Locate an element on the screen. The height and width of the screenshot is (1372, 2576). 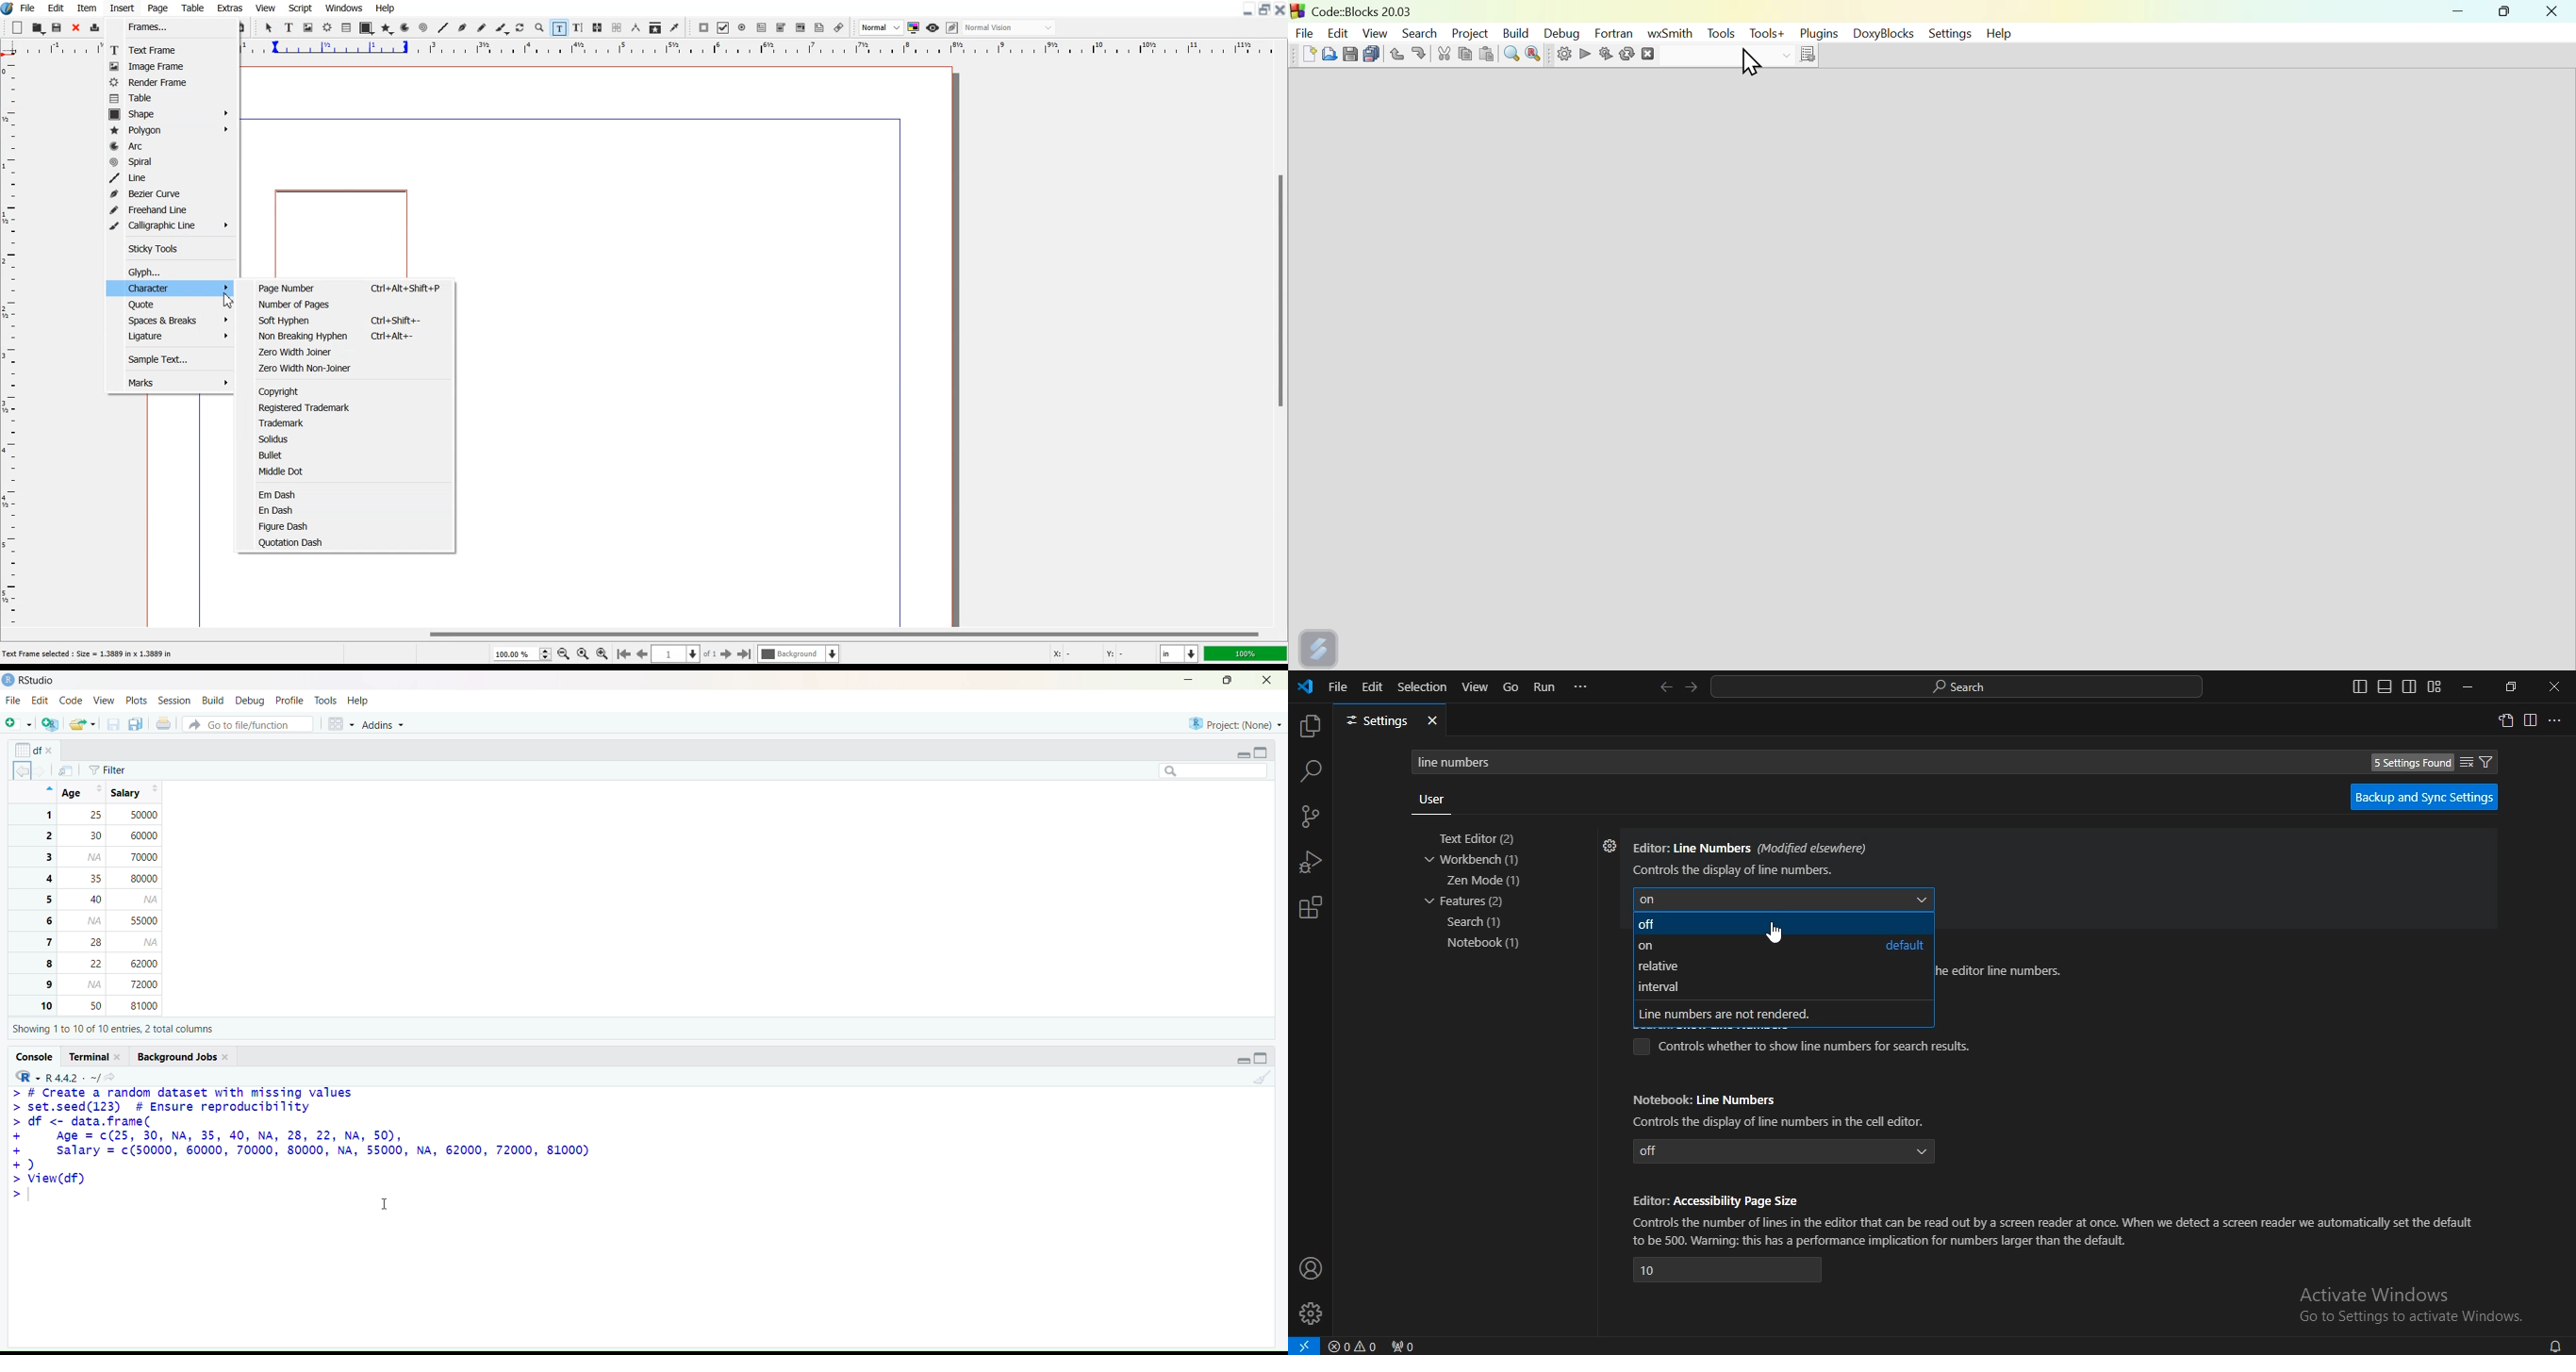
expand is located at coordinates (1238, 1060).